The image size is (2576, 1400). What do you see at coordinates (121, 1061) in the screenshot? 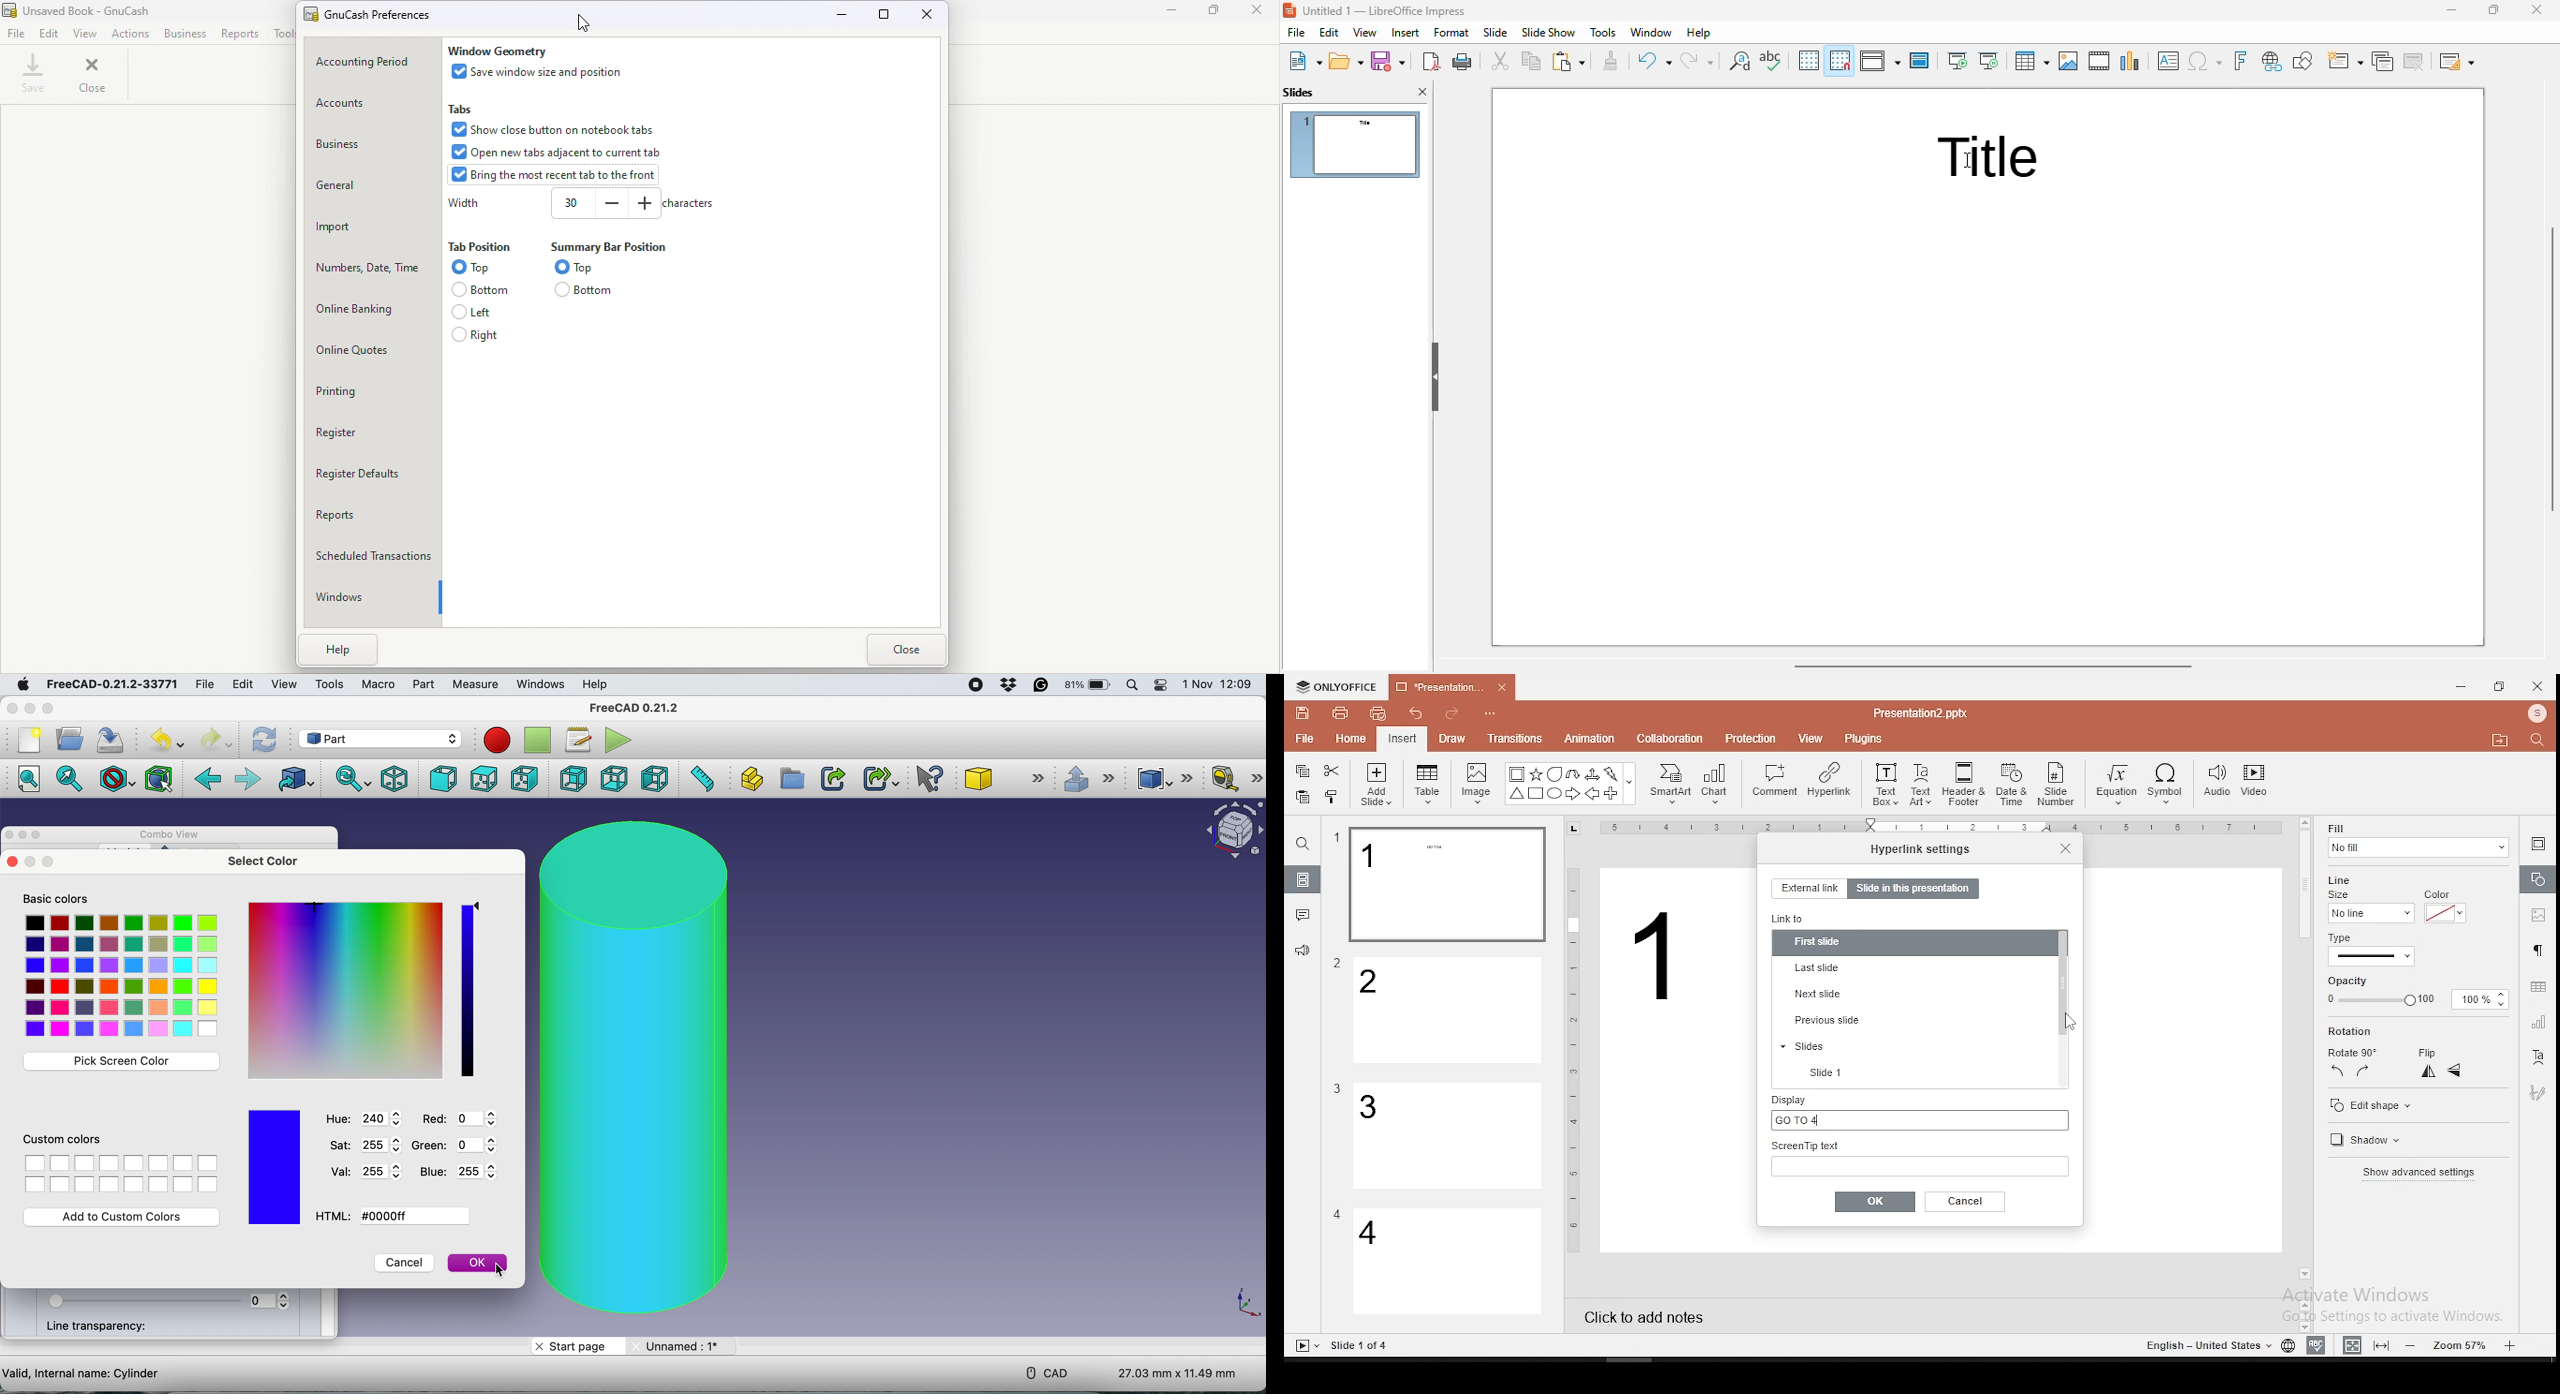
I see `pick screen color` at bounding box center [121, 1061].